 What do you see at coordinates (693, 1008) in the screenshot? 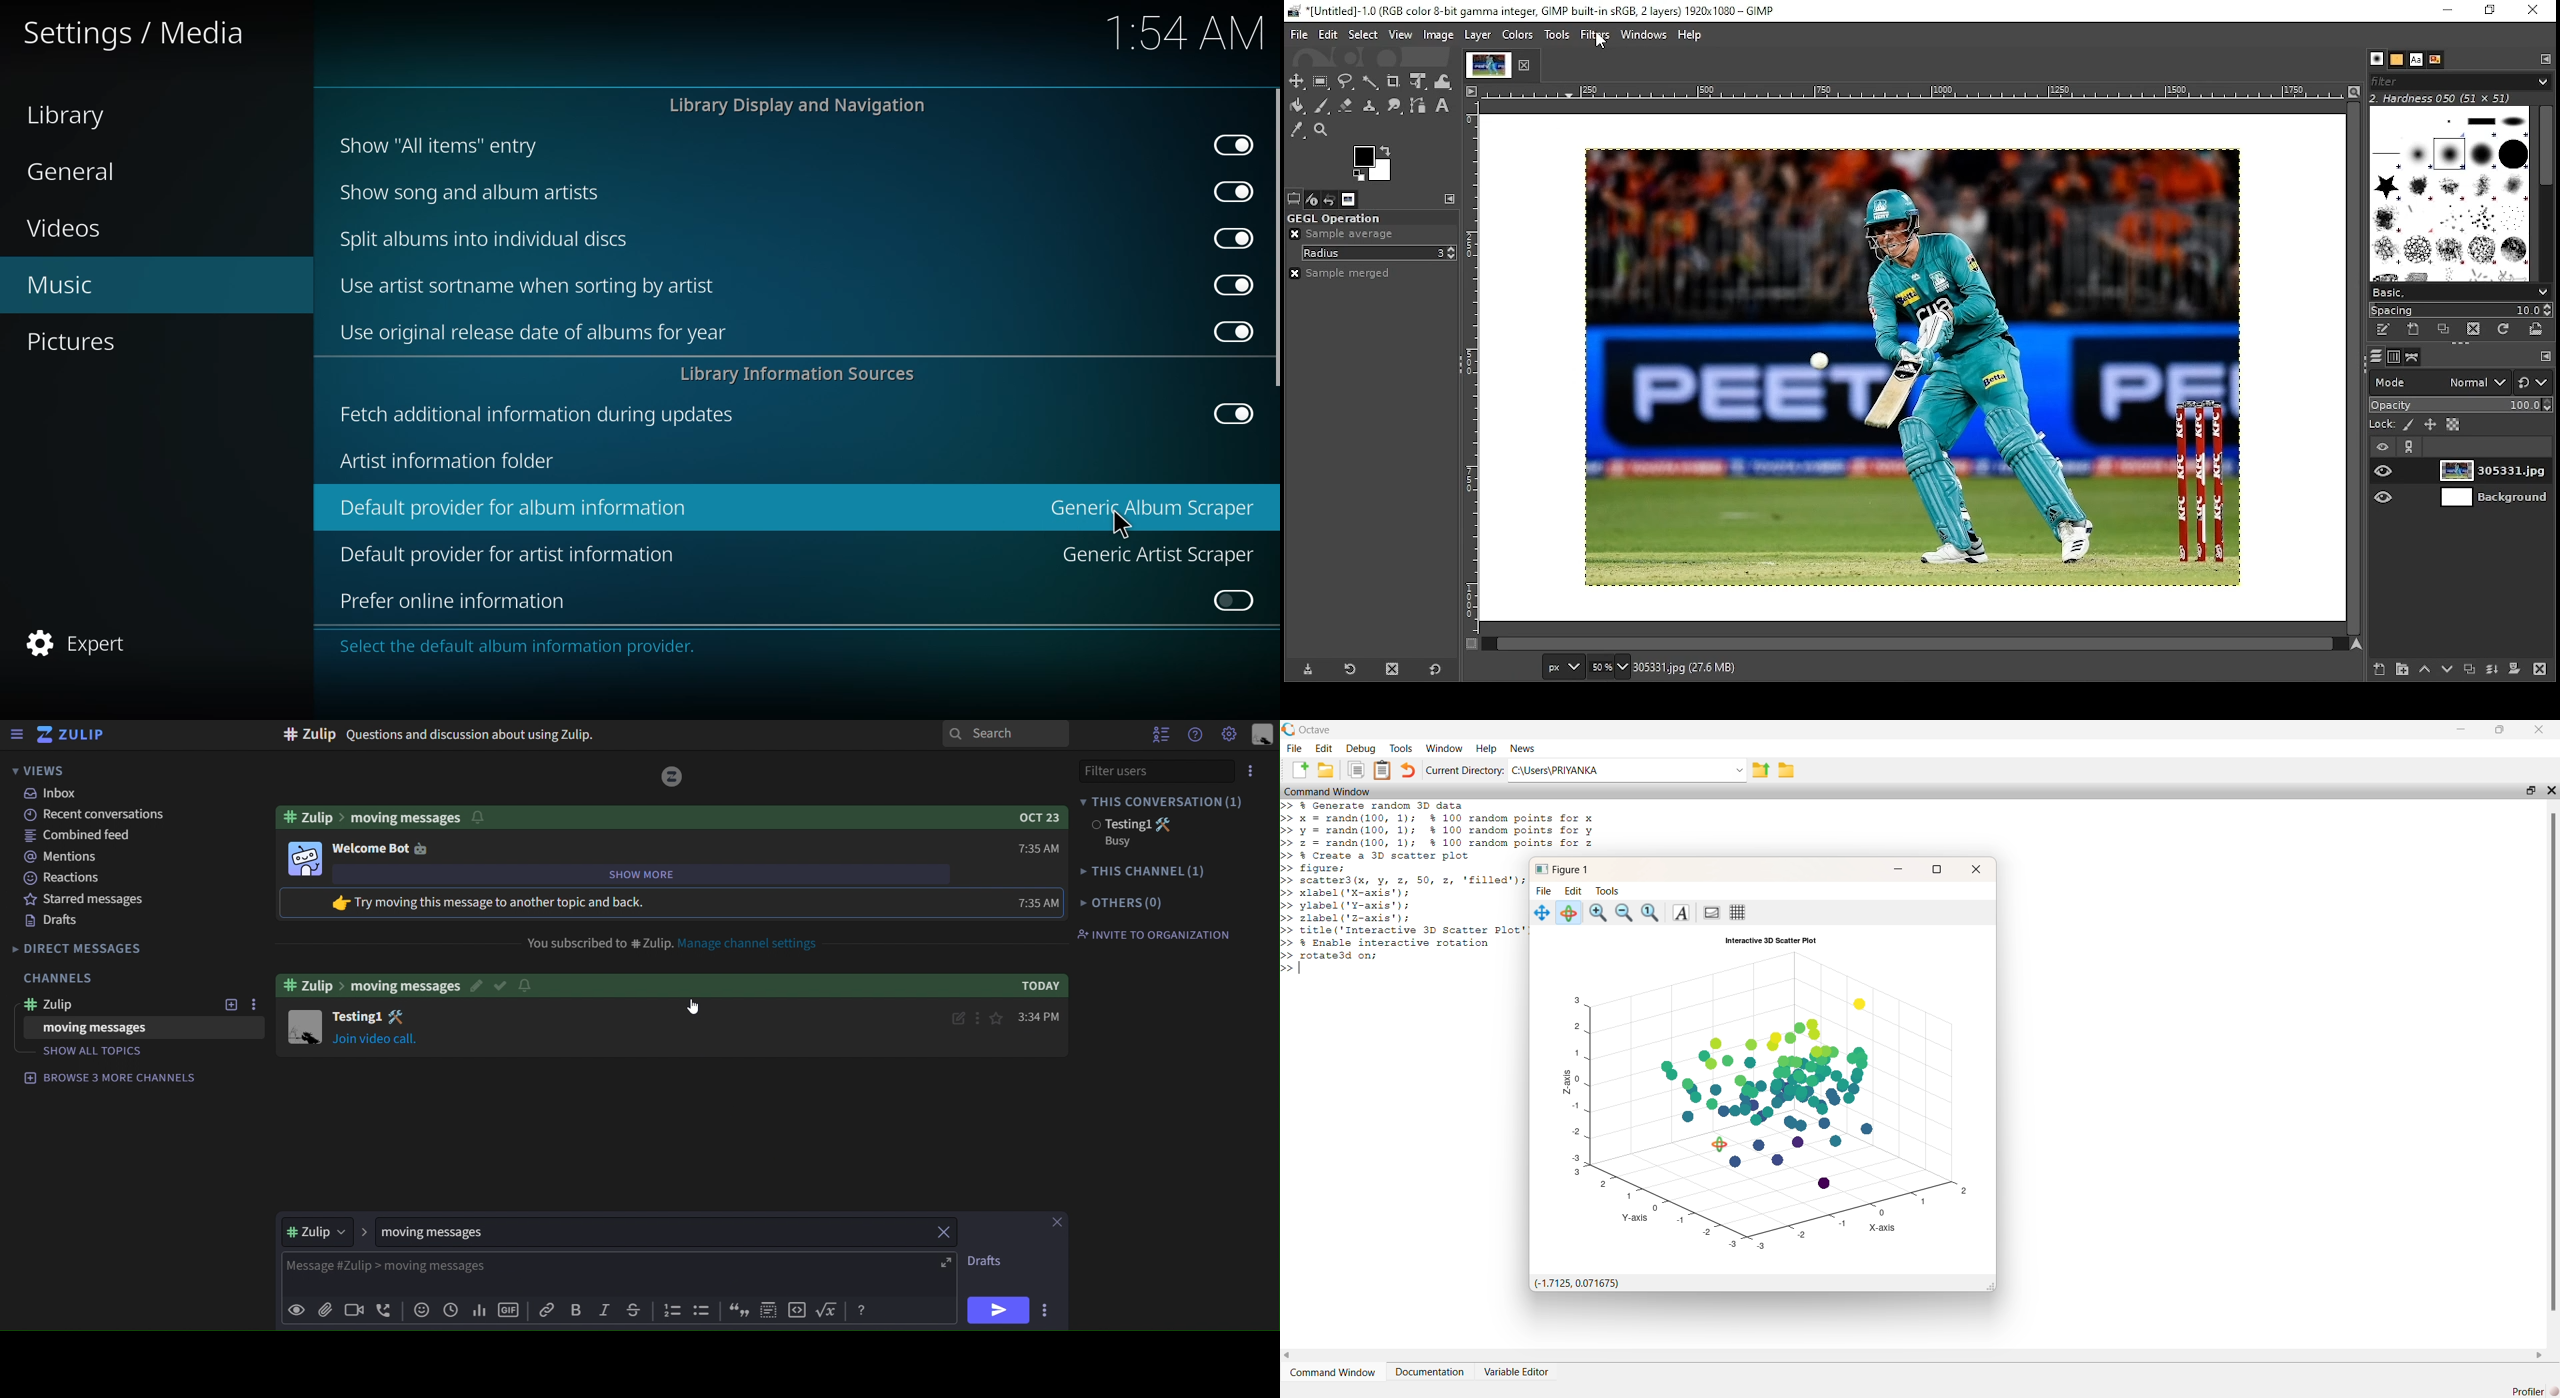
I see `Cursor` at bounding box center [693, 1008].